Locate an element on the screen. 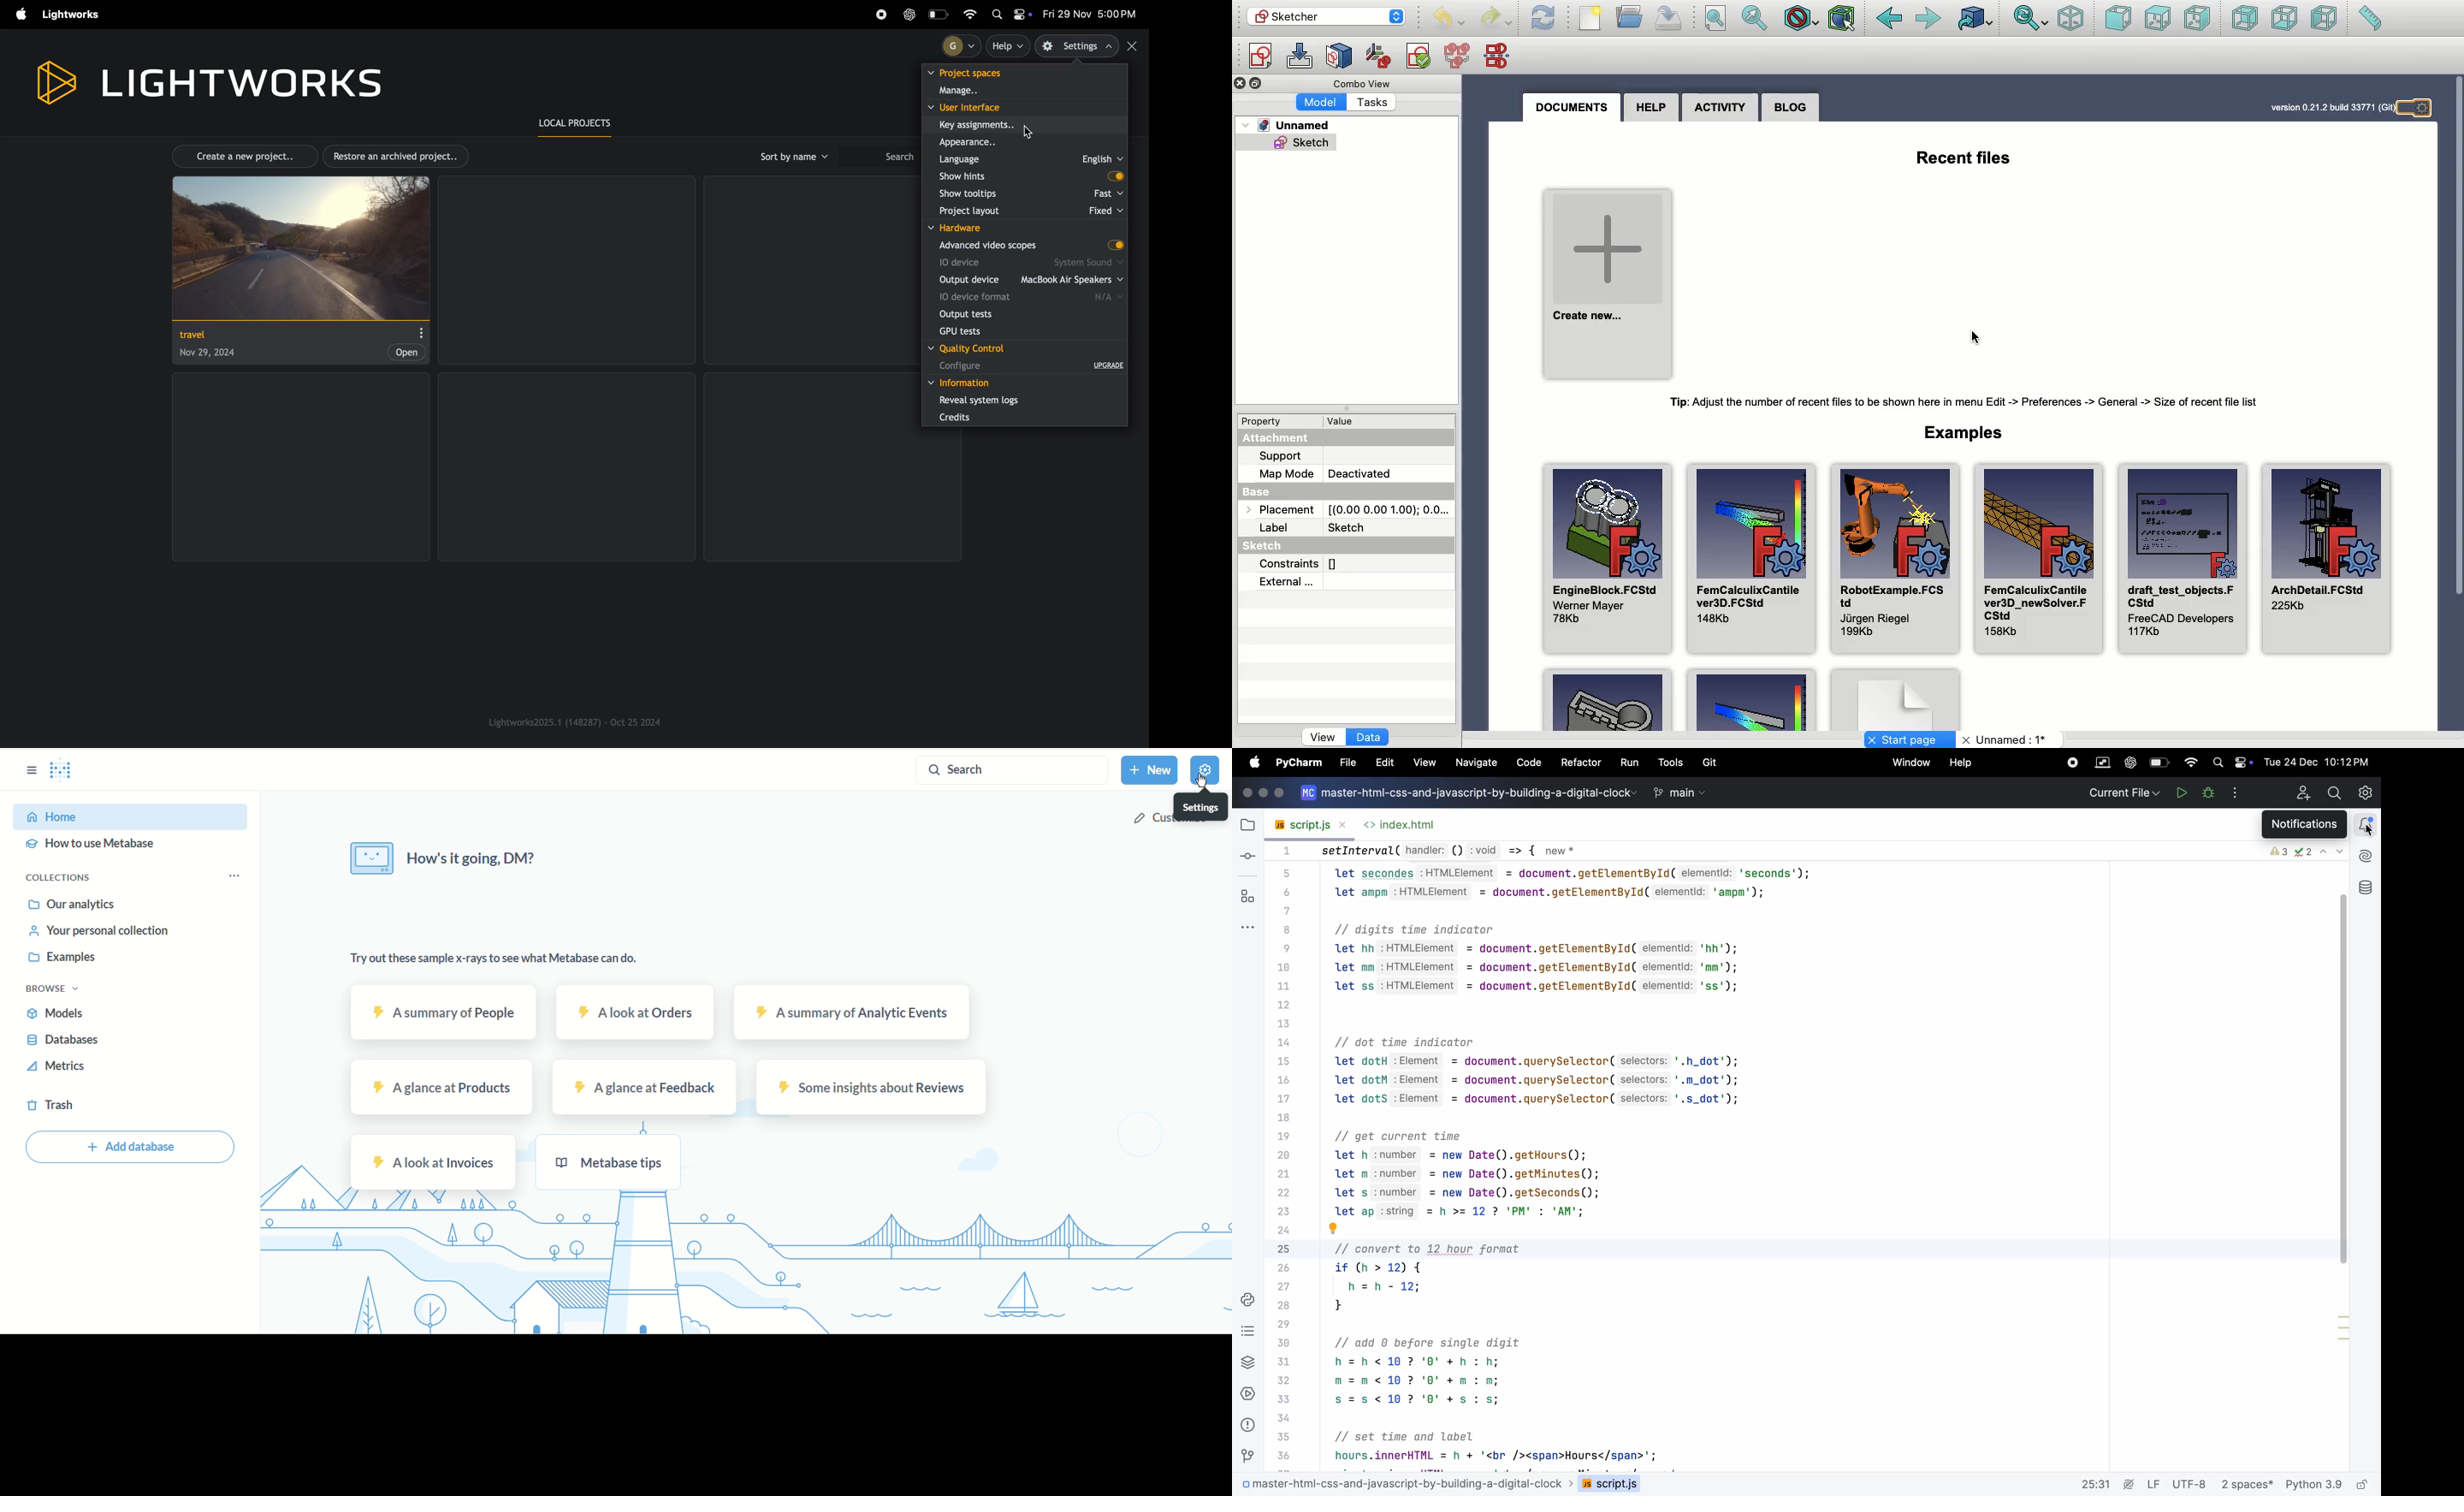 This screenshot has height=1512, width=2464. FemCalculixCantile ver3D_newSolver.FCStd 158Kb is located at coordinates (2038, 557).